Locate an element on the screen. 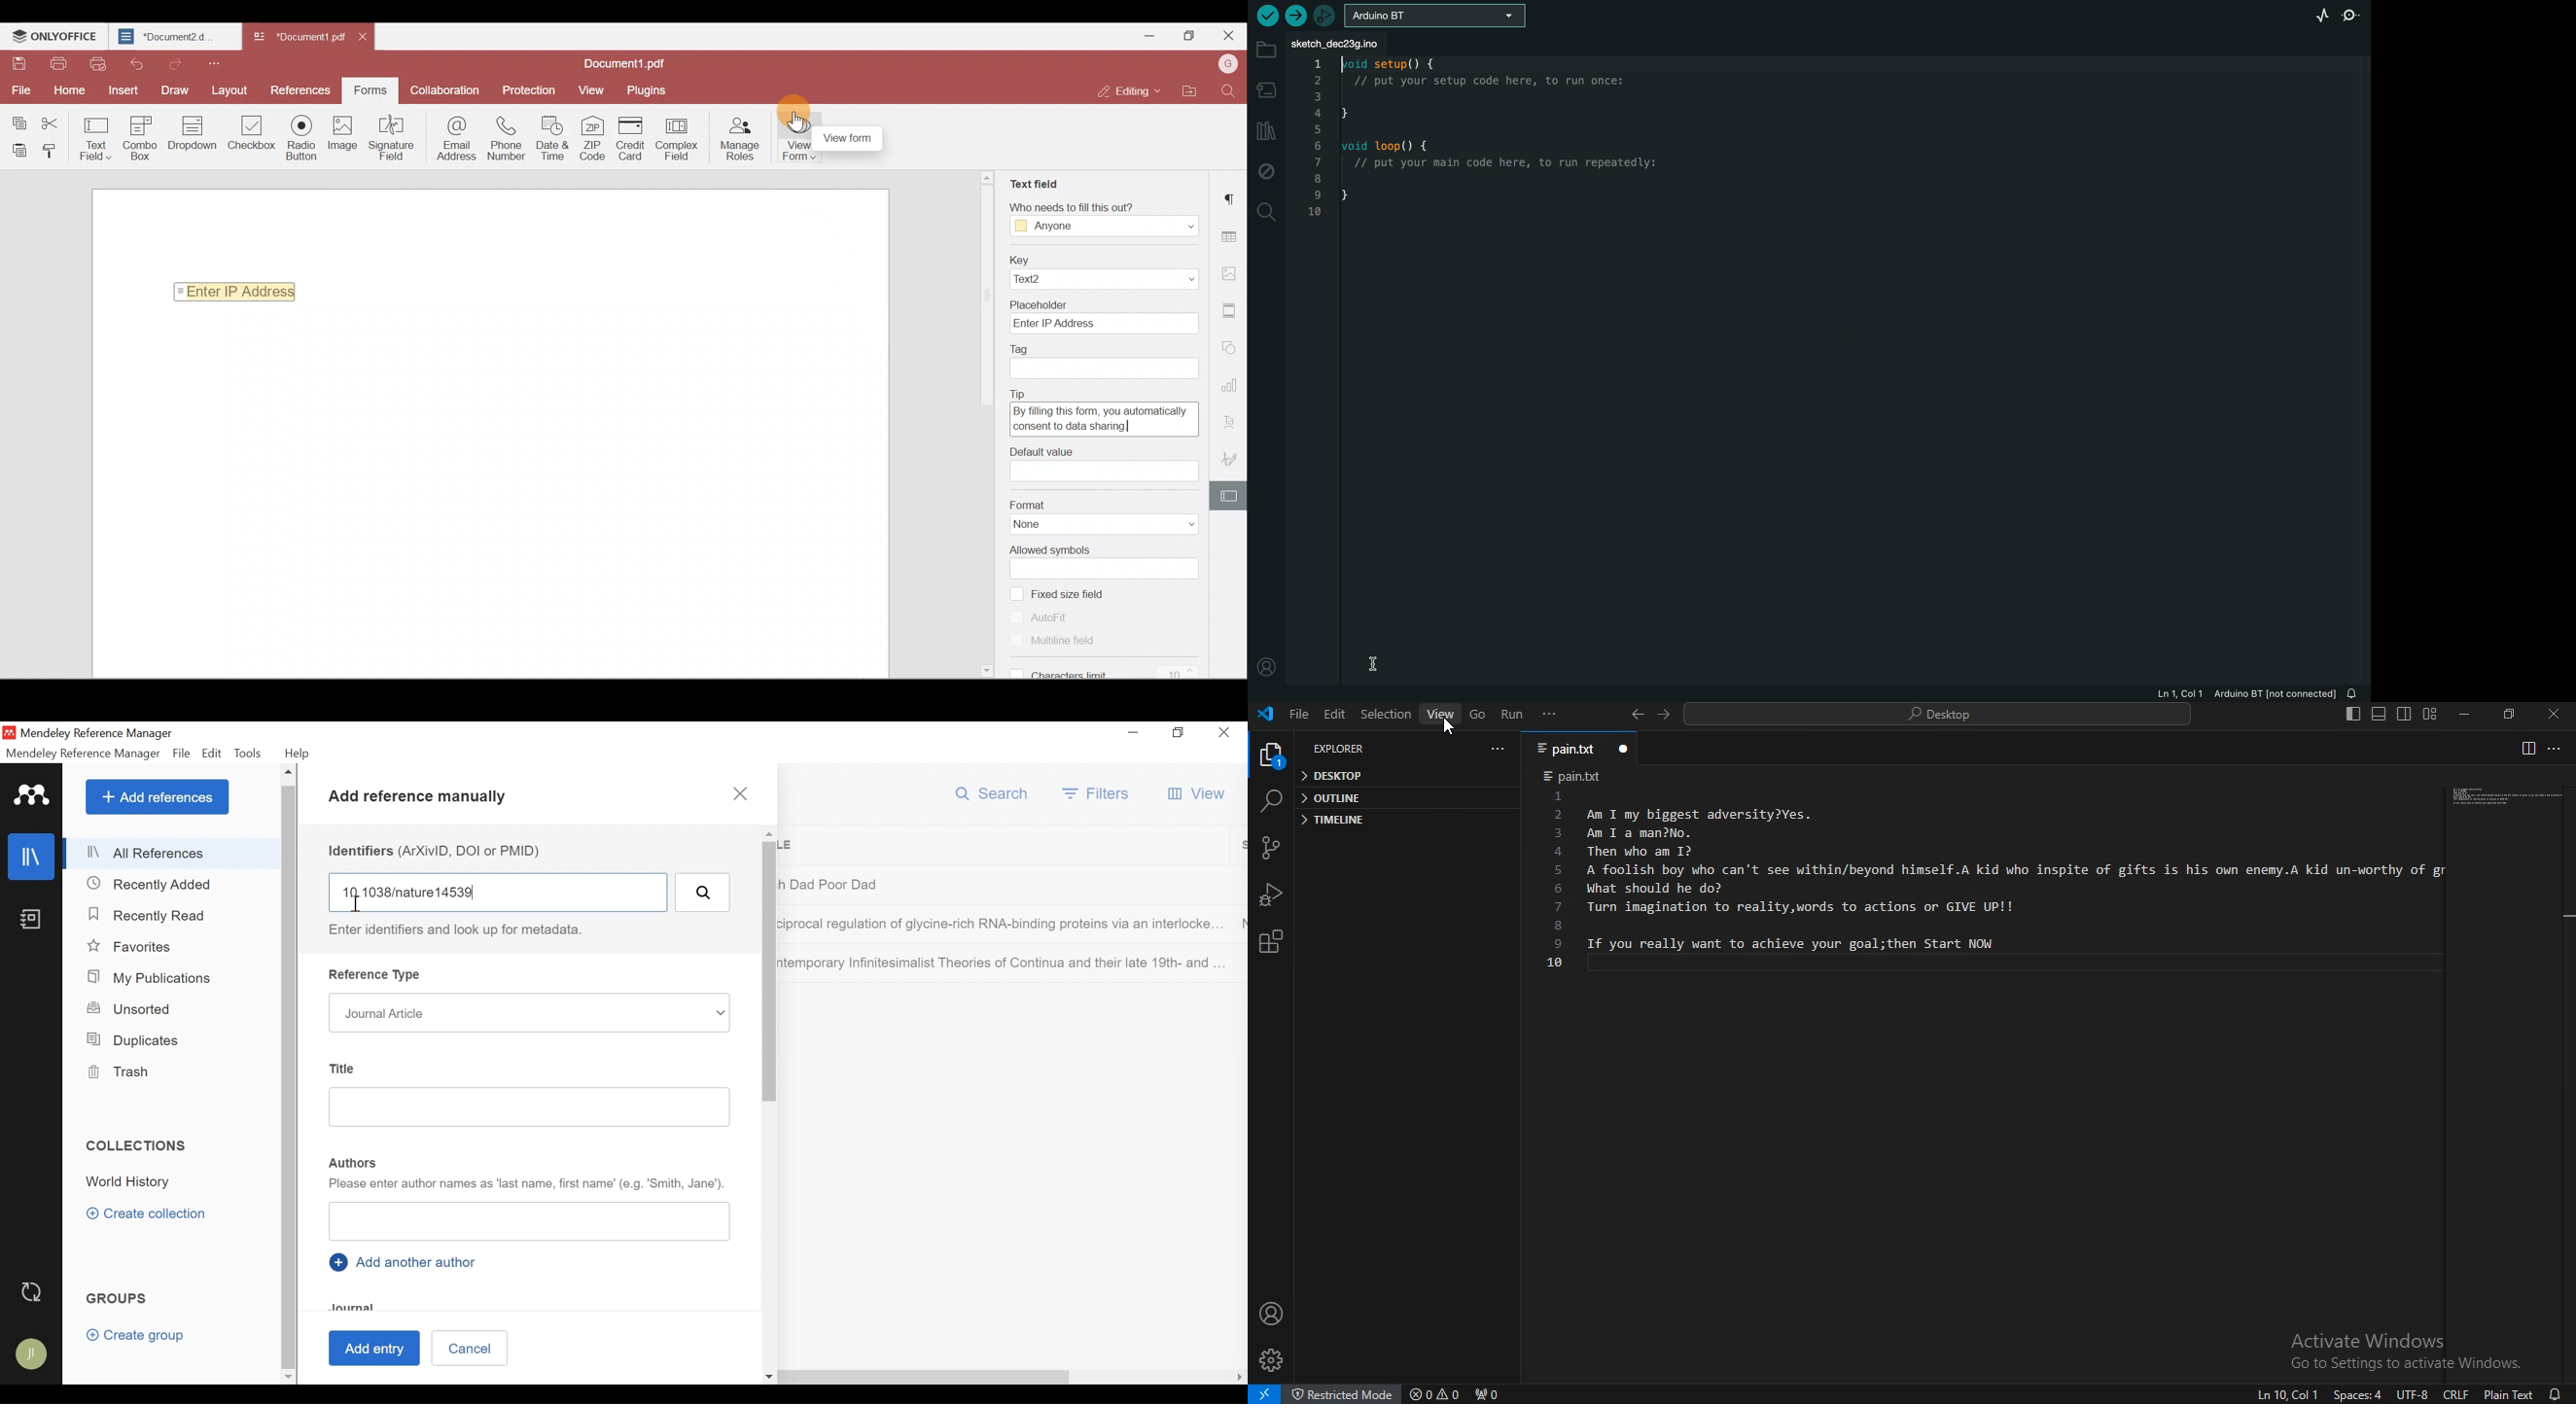 Image resolution: width=2576 pixels, height=1428 pixels. Protection is located at coordinates (533, 89).